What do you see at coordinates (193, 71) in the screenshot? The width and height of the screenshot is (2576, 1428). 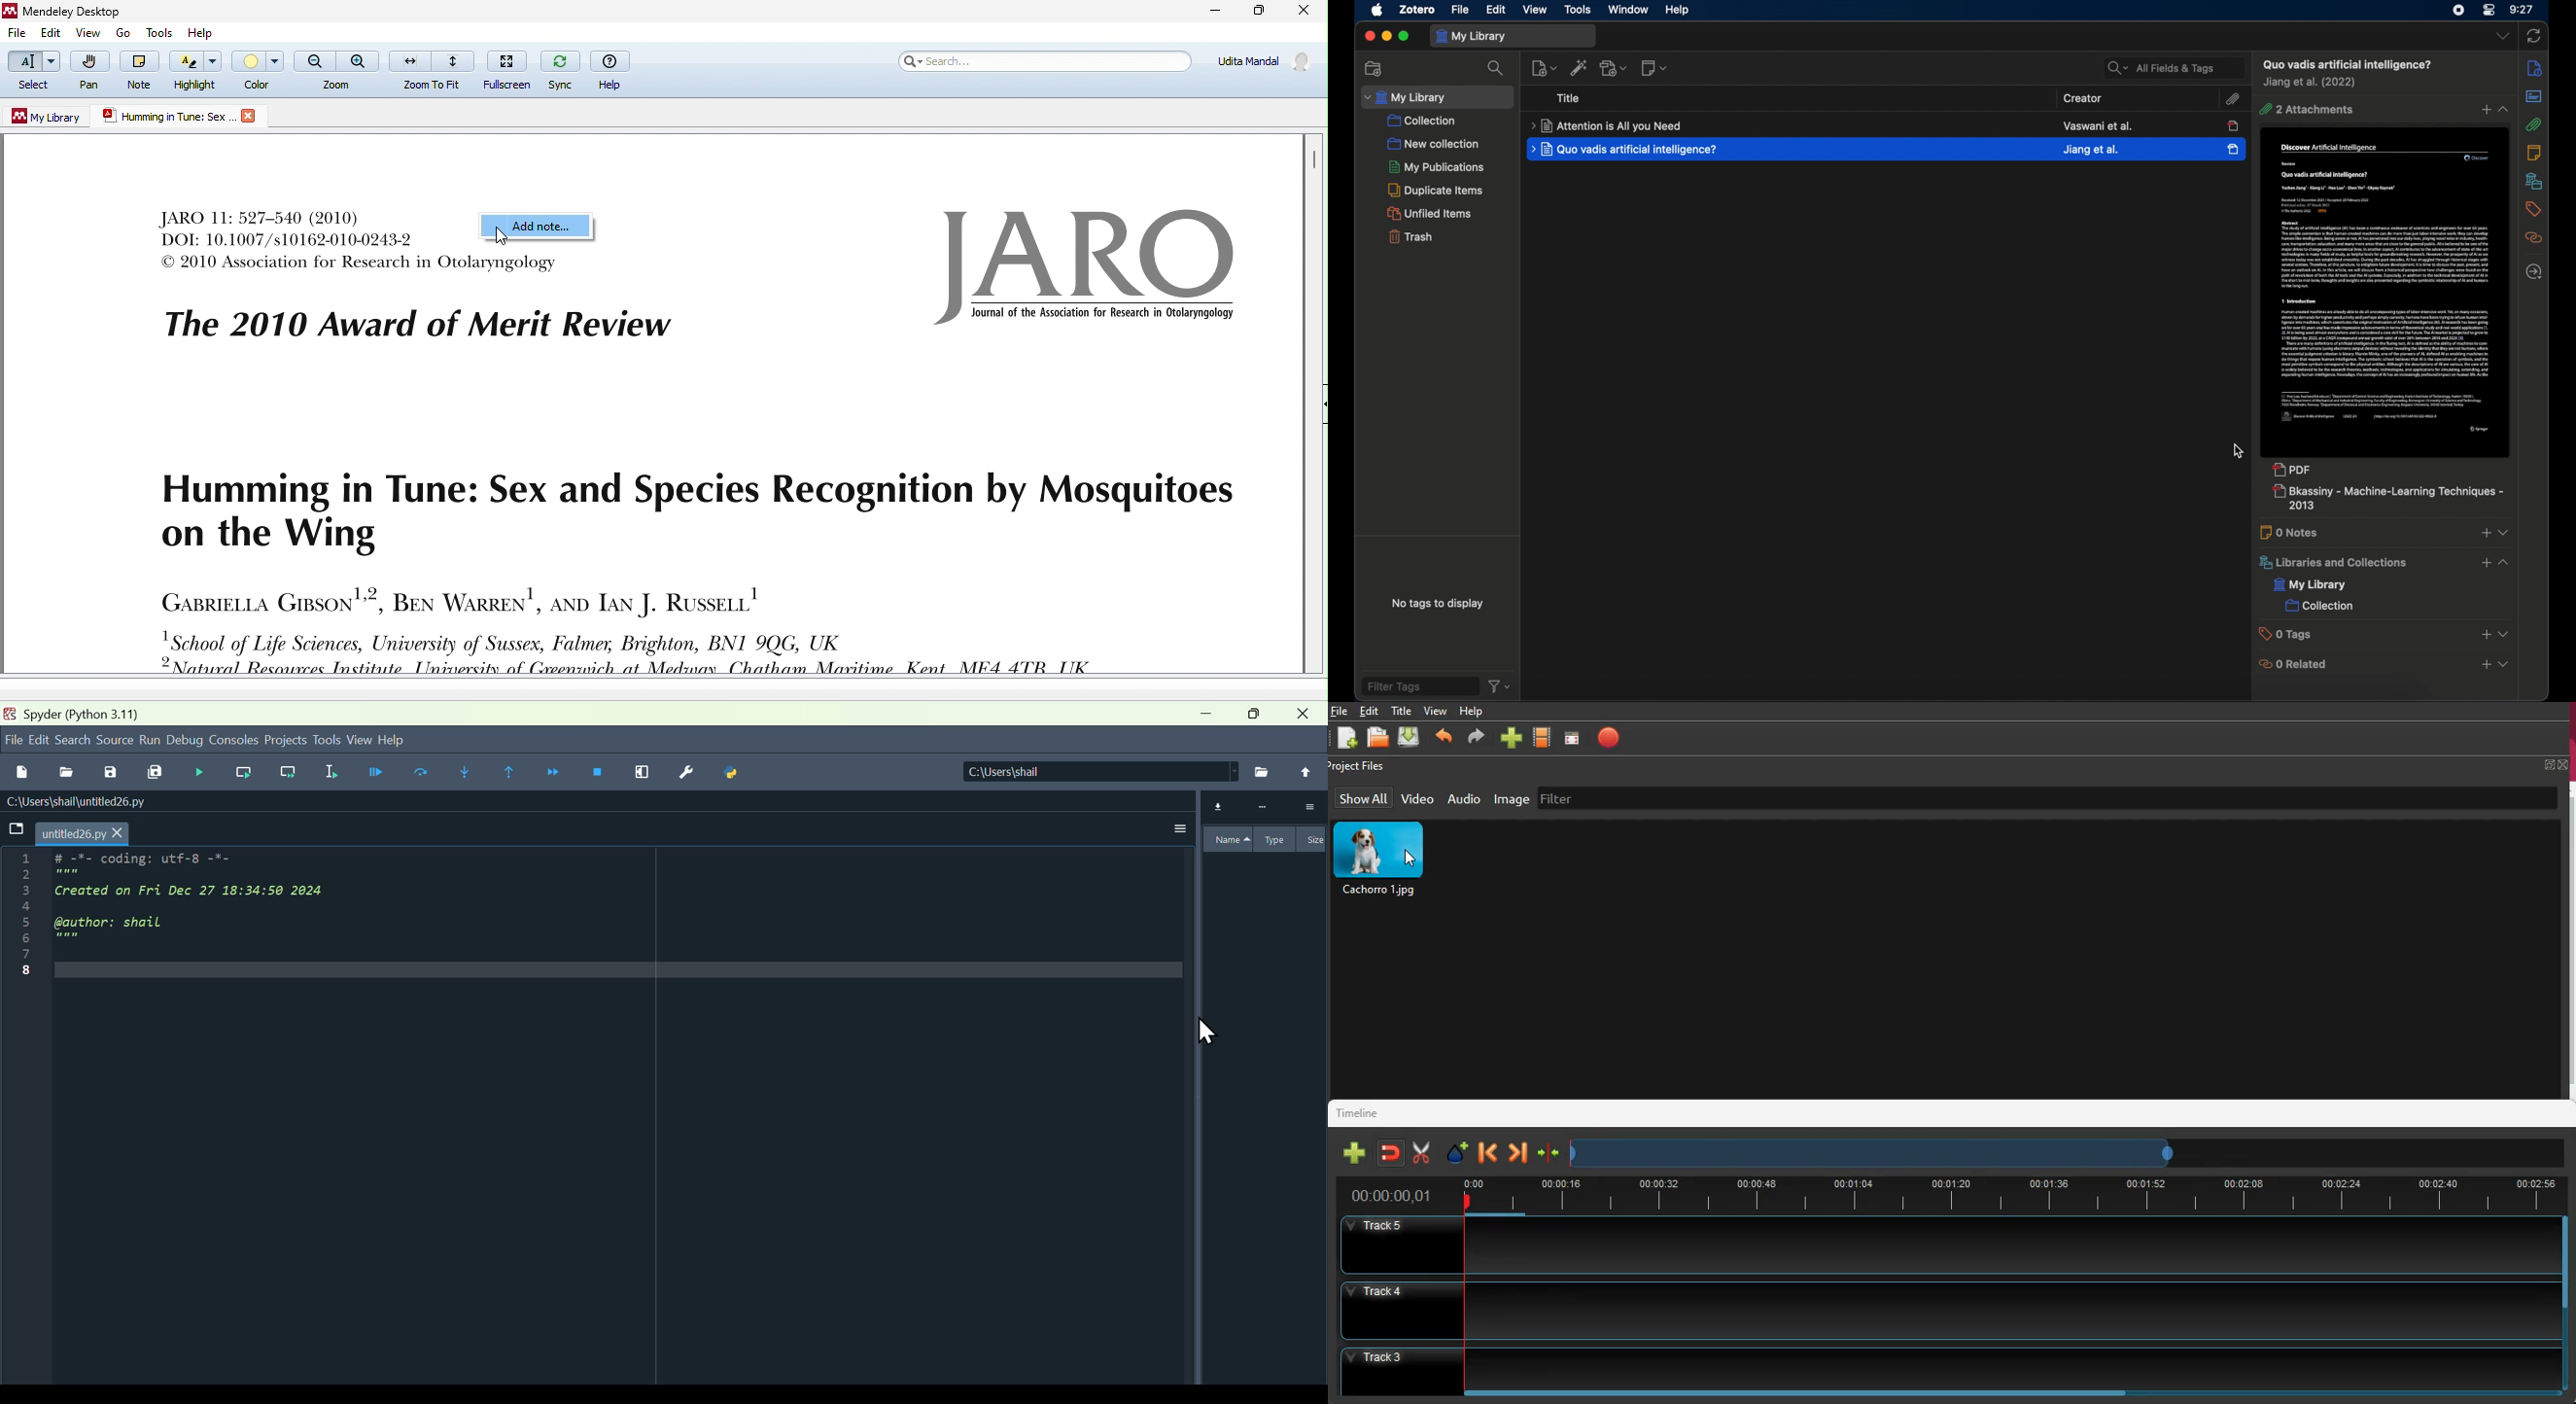 I see `highlight` at bounding box center [193, 71].